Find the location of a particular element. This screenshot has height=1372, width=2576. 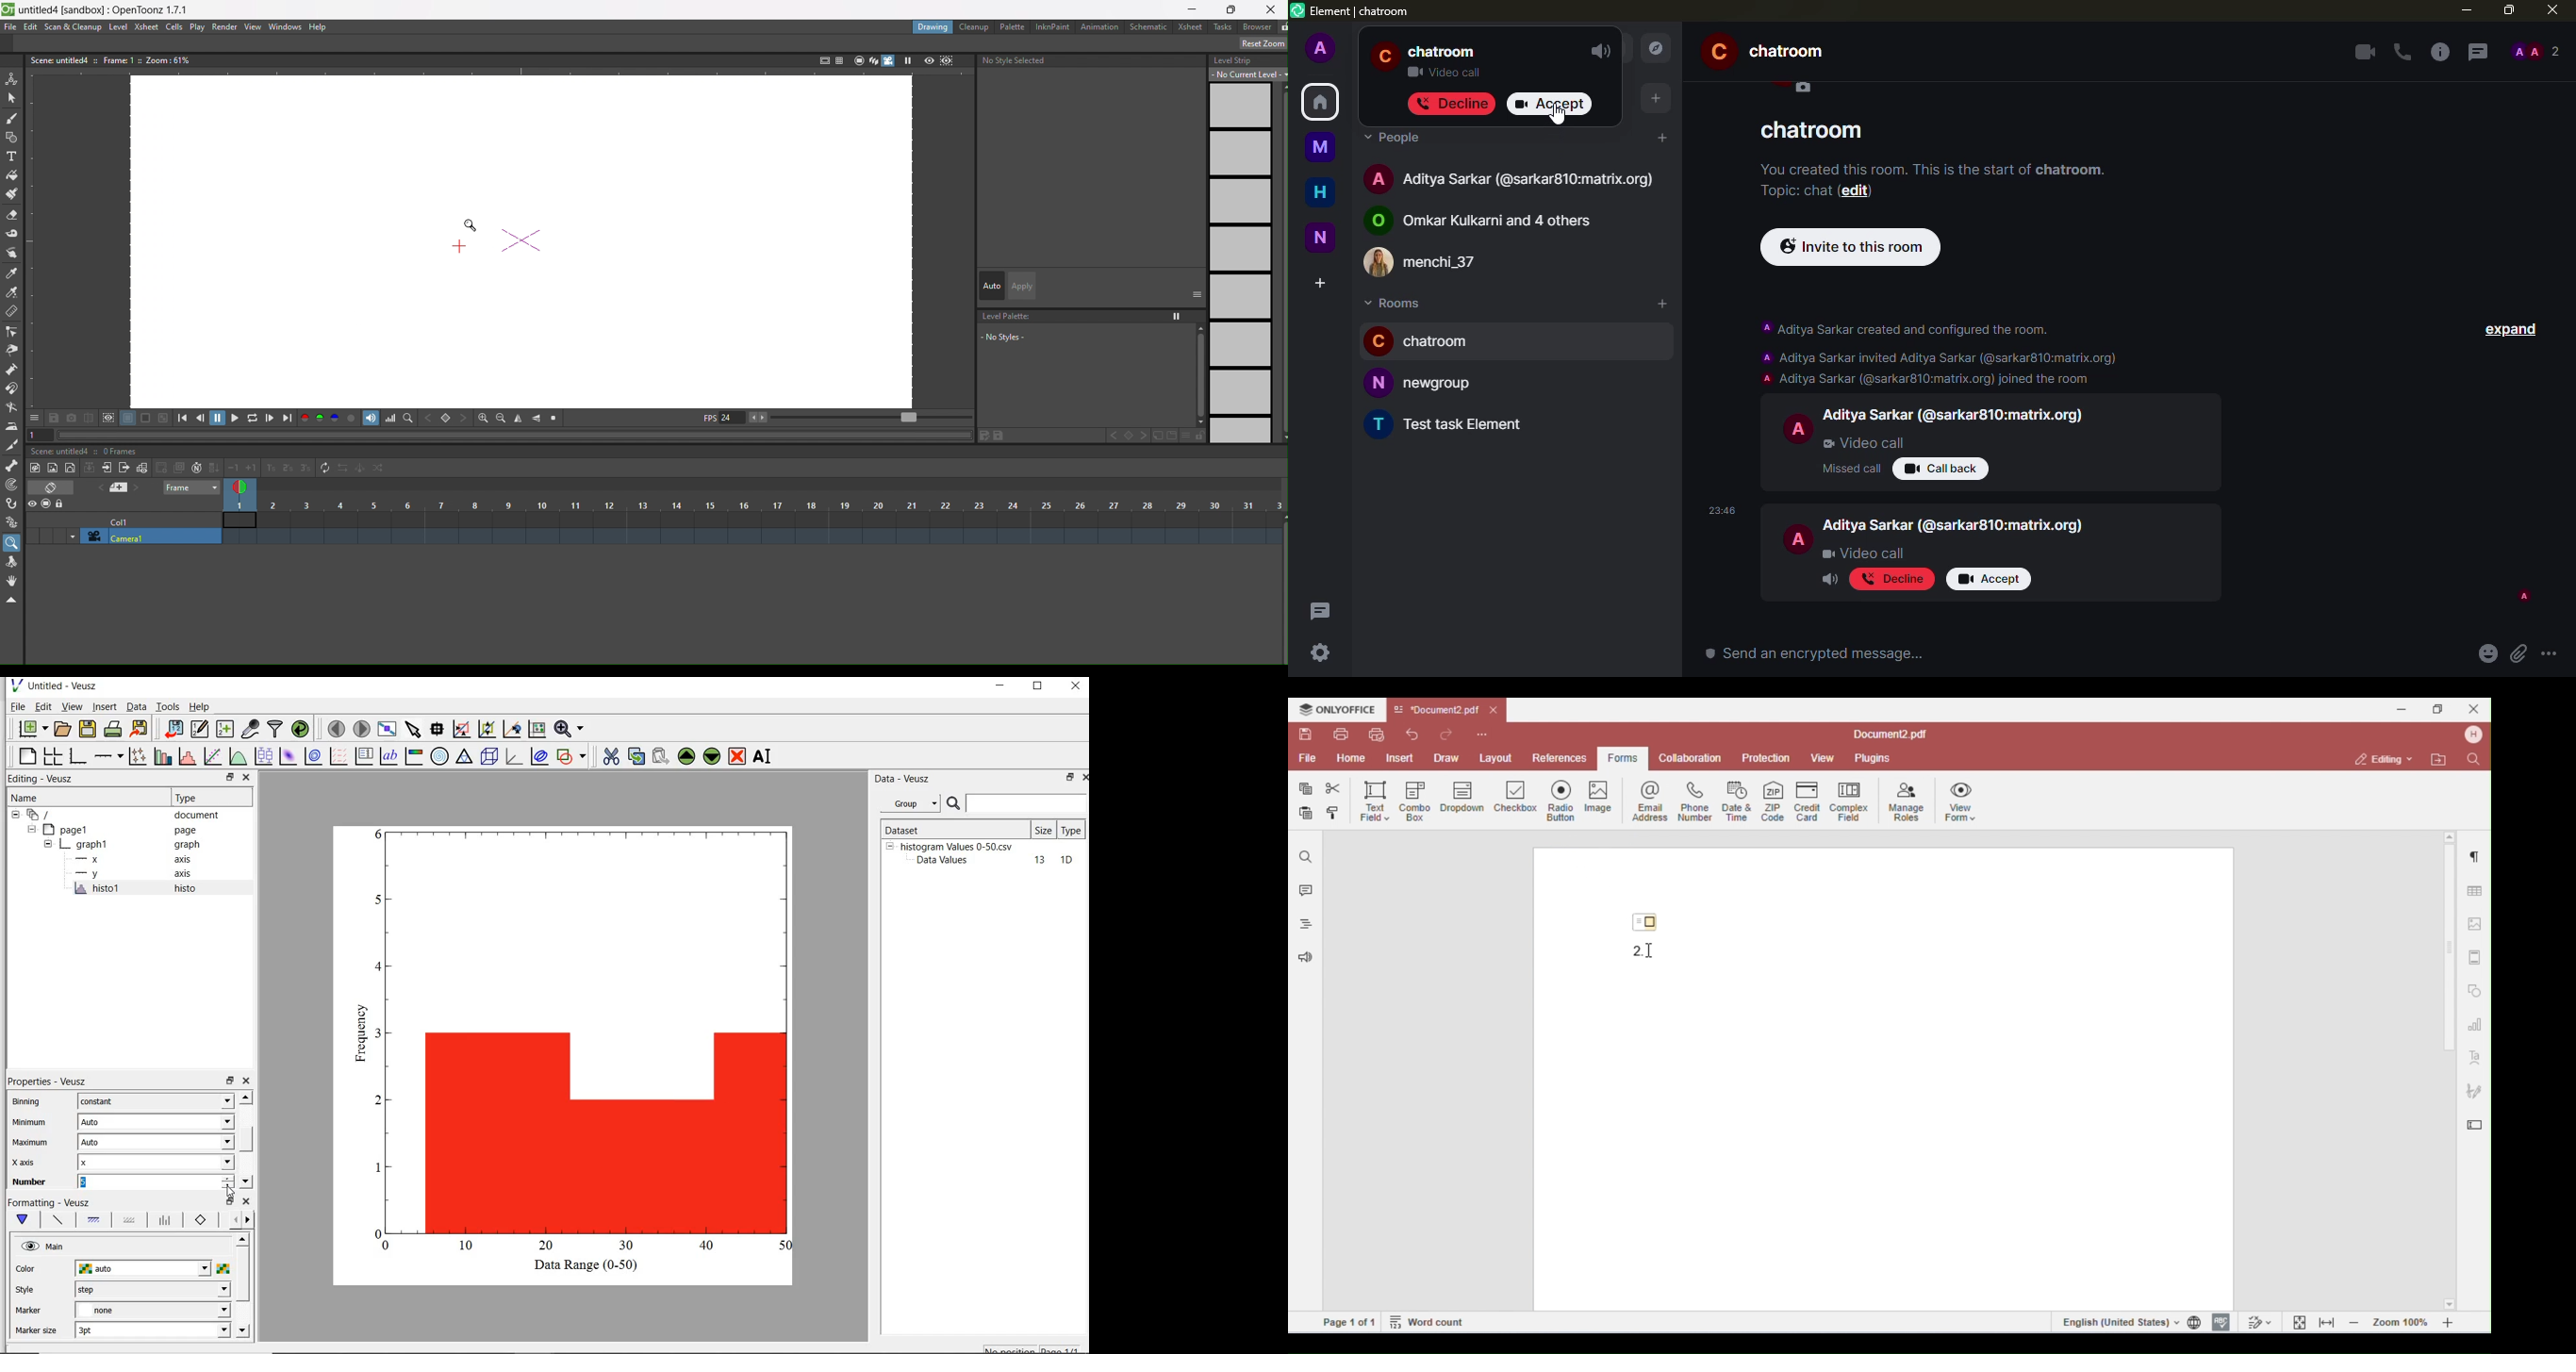

auto is located at coordinates (156, 1122).